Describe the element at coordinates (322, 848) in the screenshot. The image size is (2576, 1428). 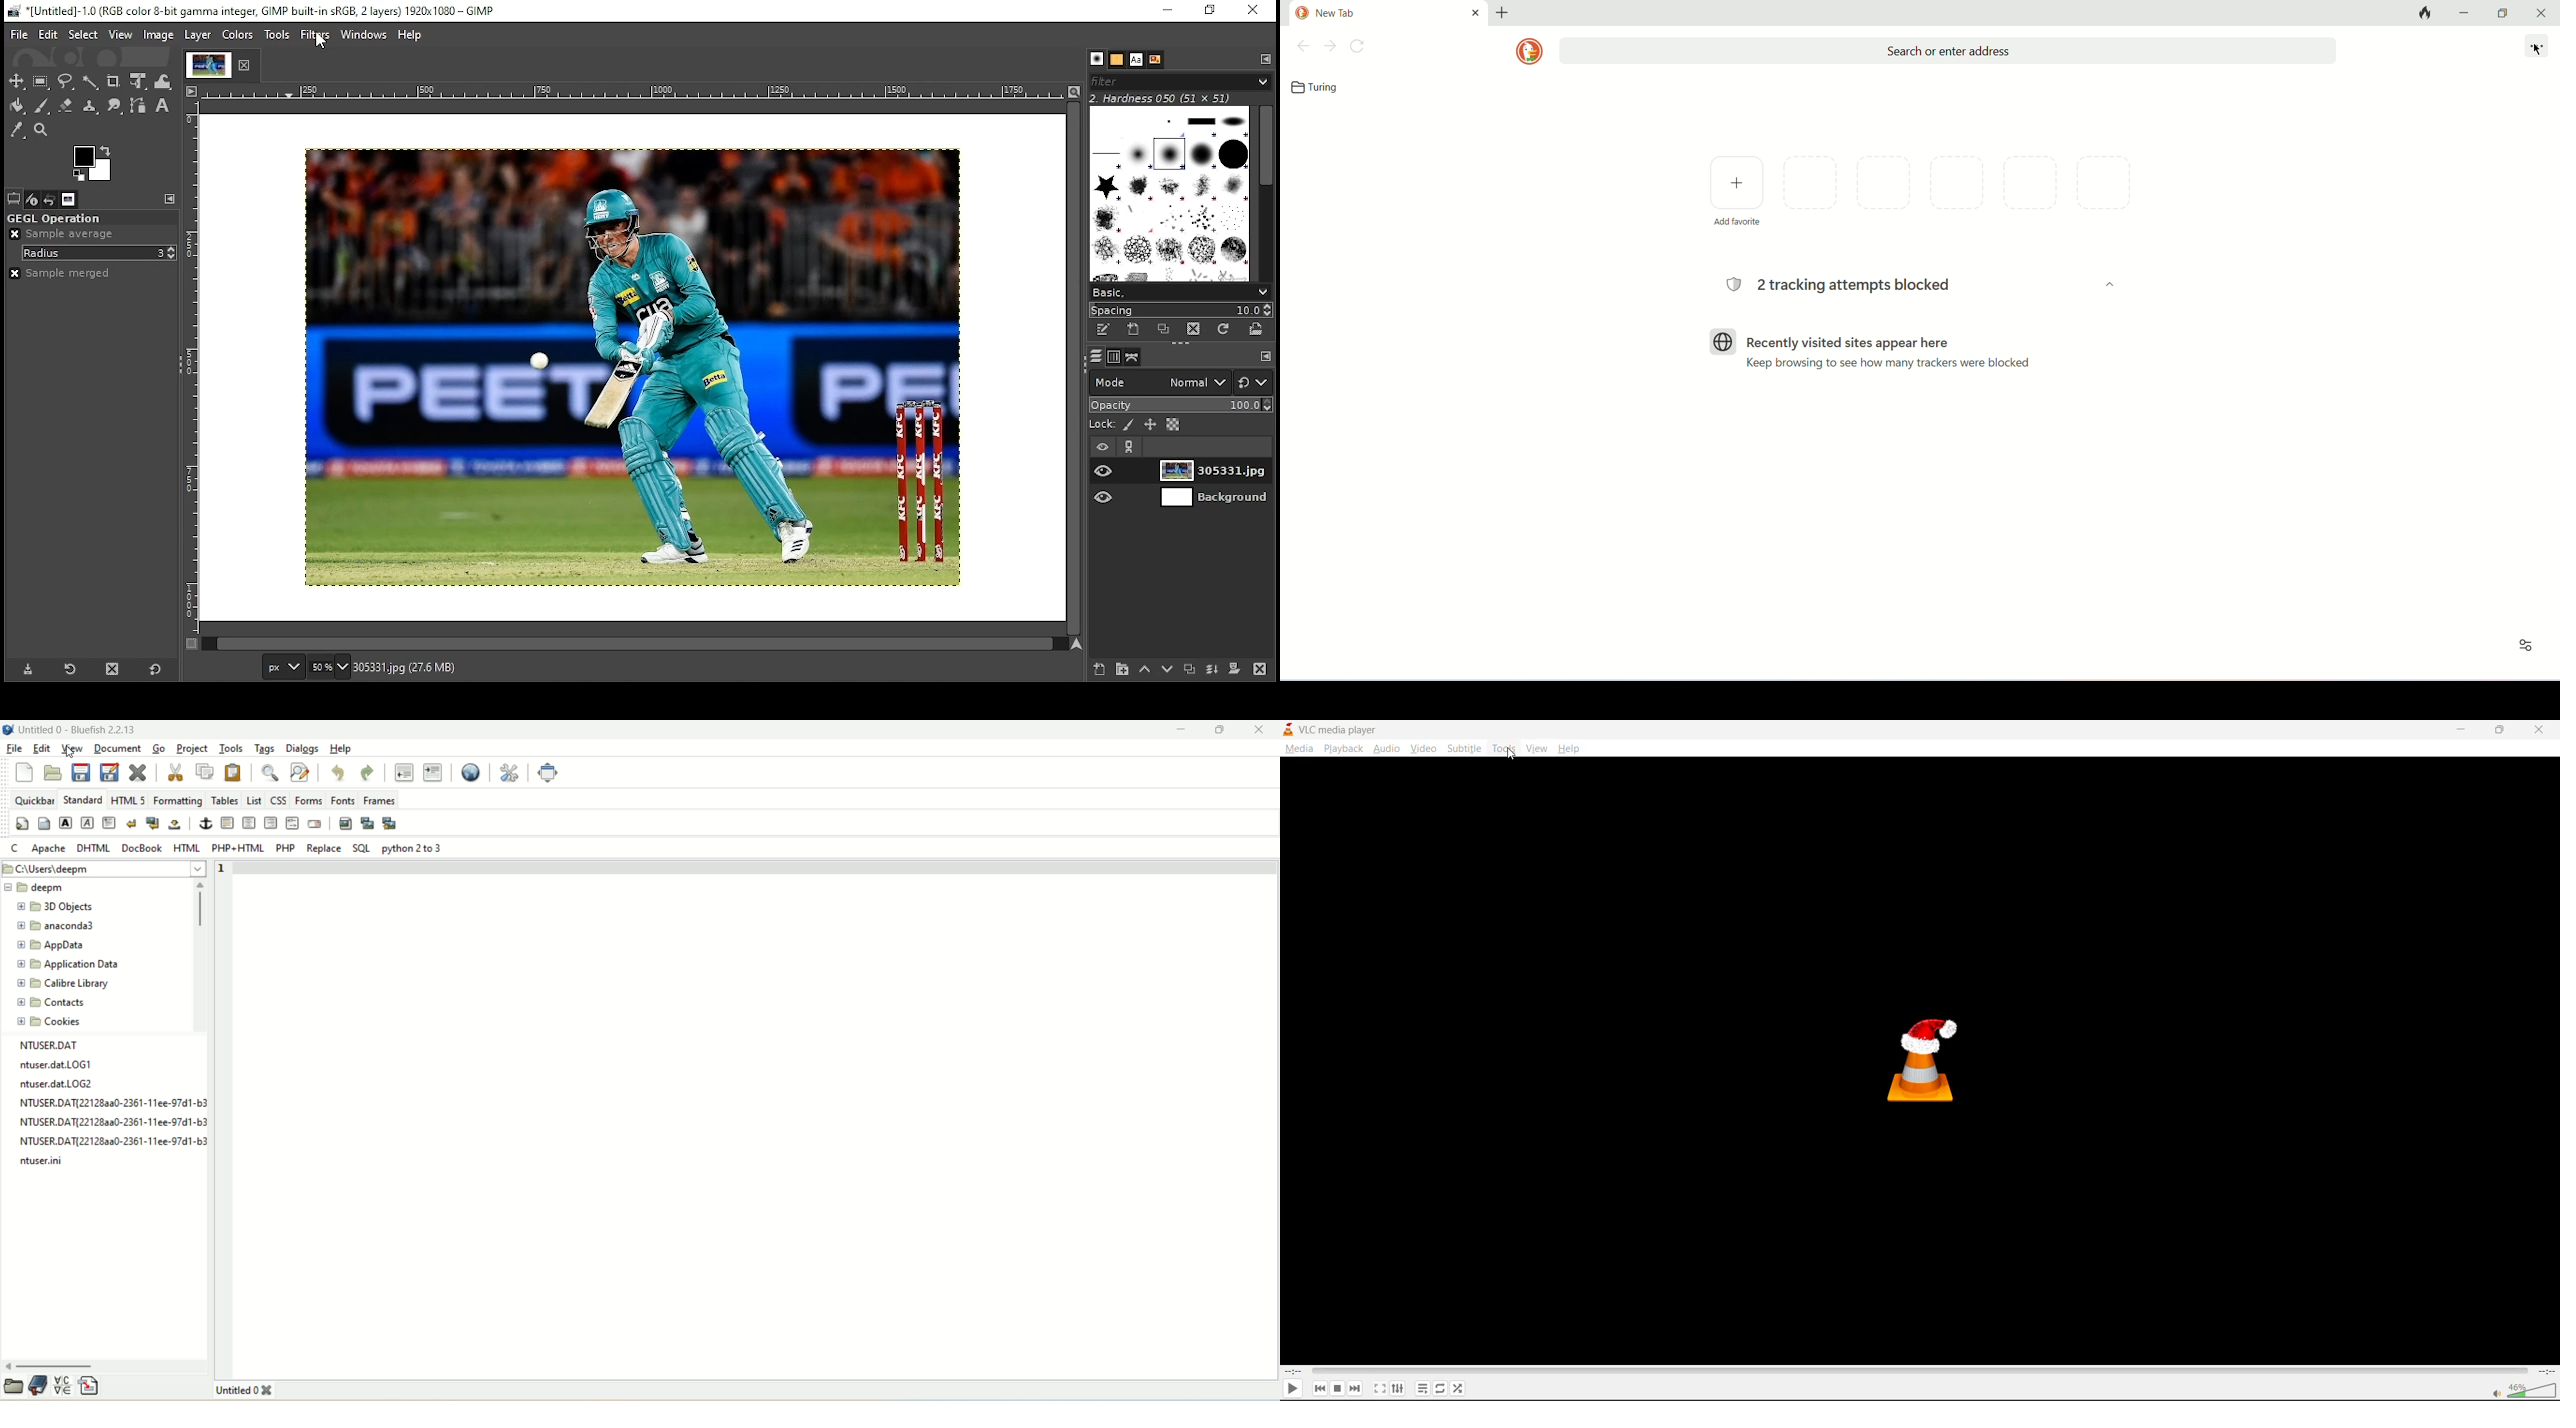
I see `replace` at that location.